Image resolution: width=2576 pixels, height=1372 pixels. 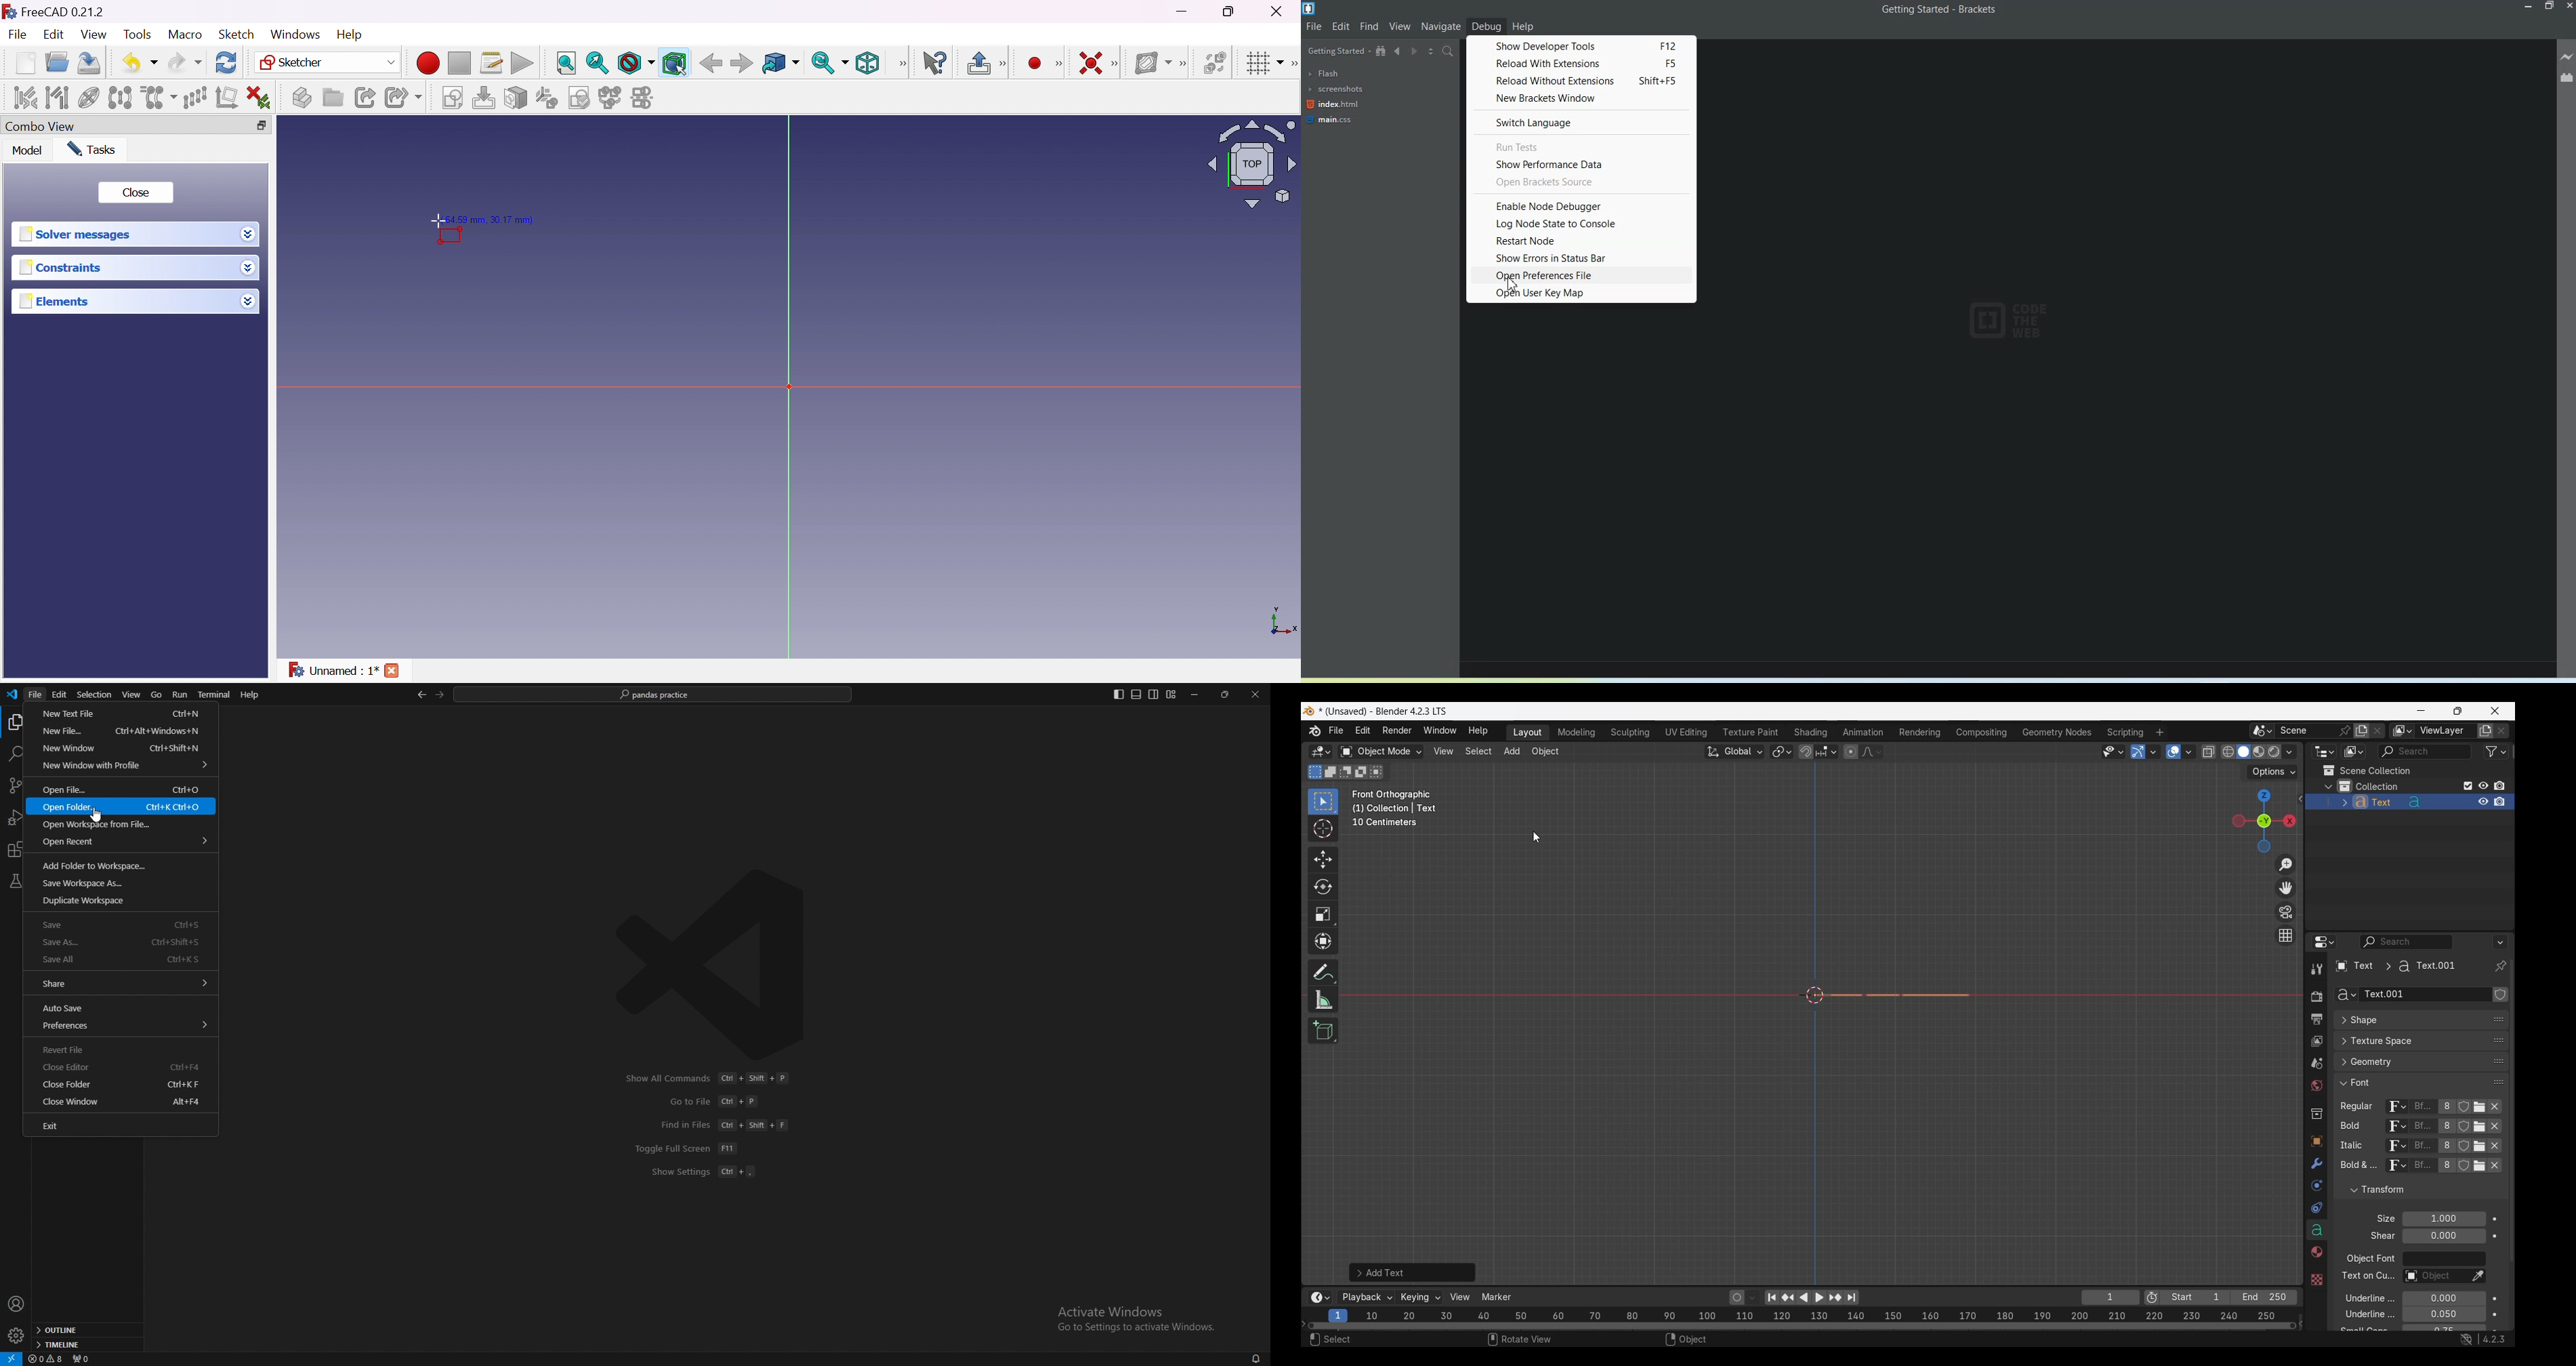 I want to click on Show Developer Tools, so click(x=1581, y=45).